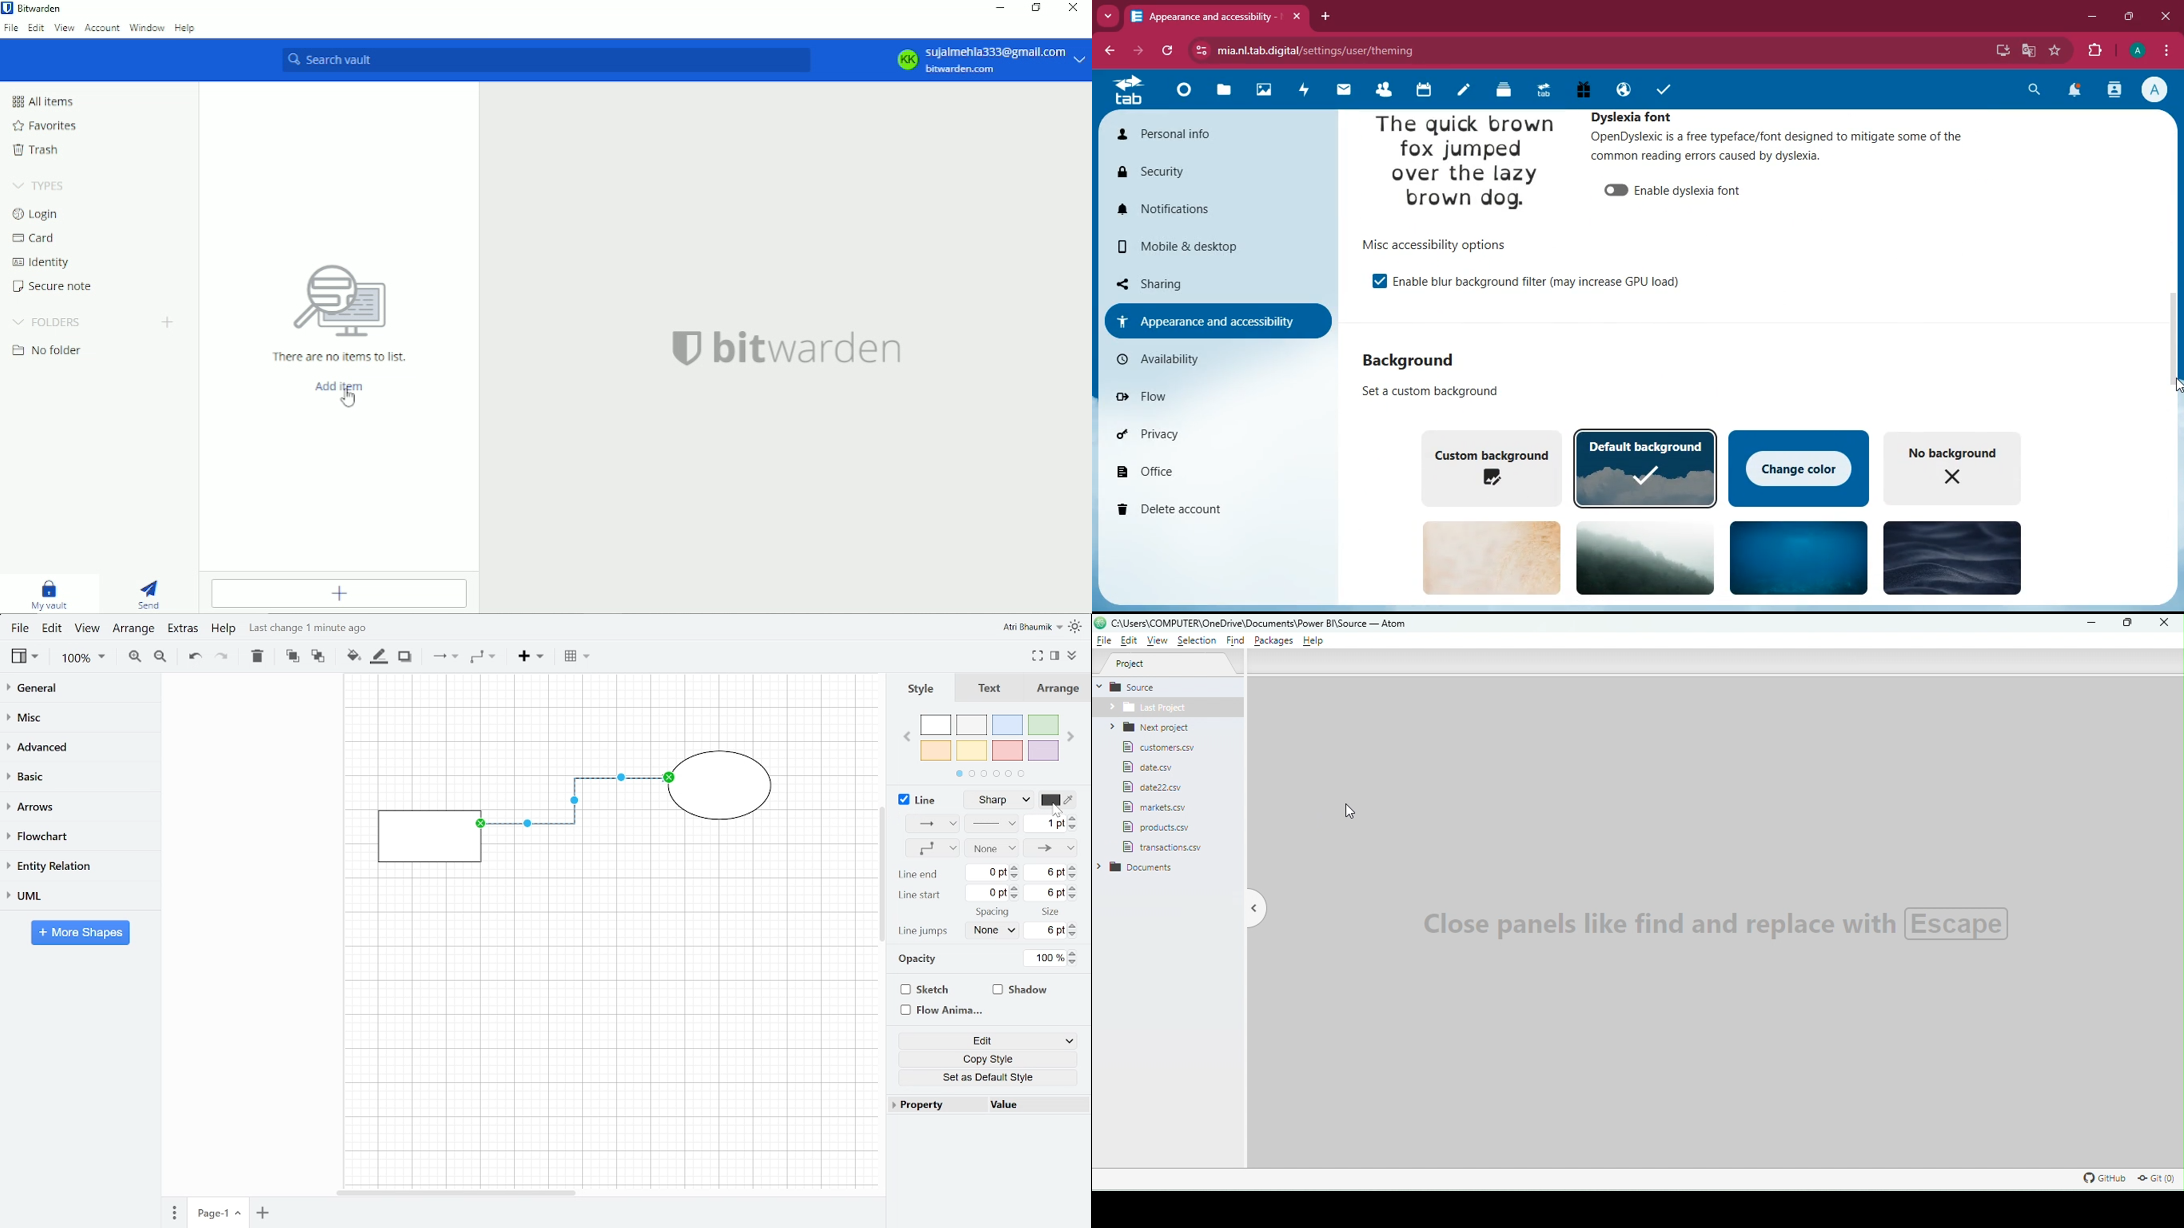 This screenshot has width=2184, height=1232. Describe the element at coordinates (1620, 90) in the screenshot. I see `public` at that location.